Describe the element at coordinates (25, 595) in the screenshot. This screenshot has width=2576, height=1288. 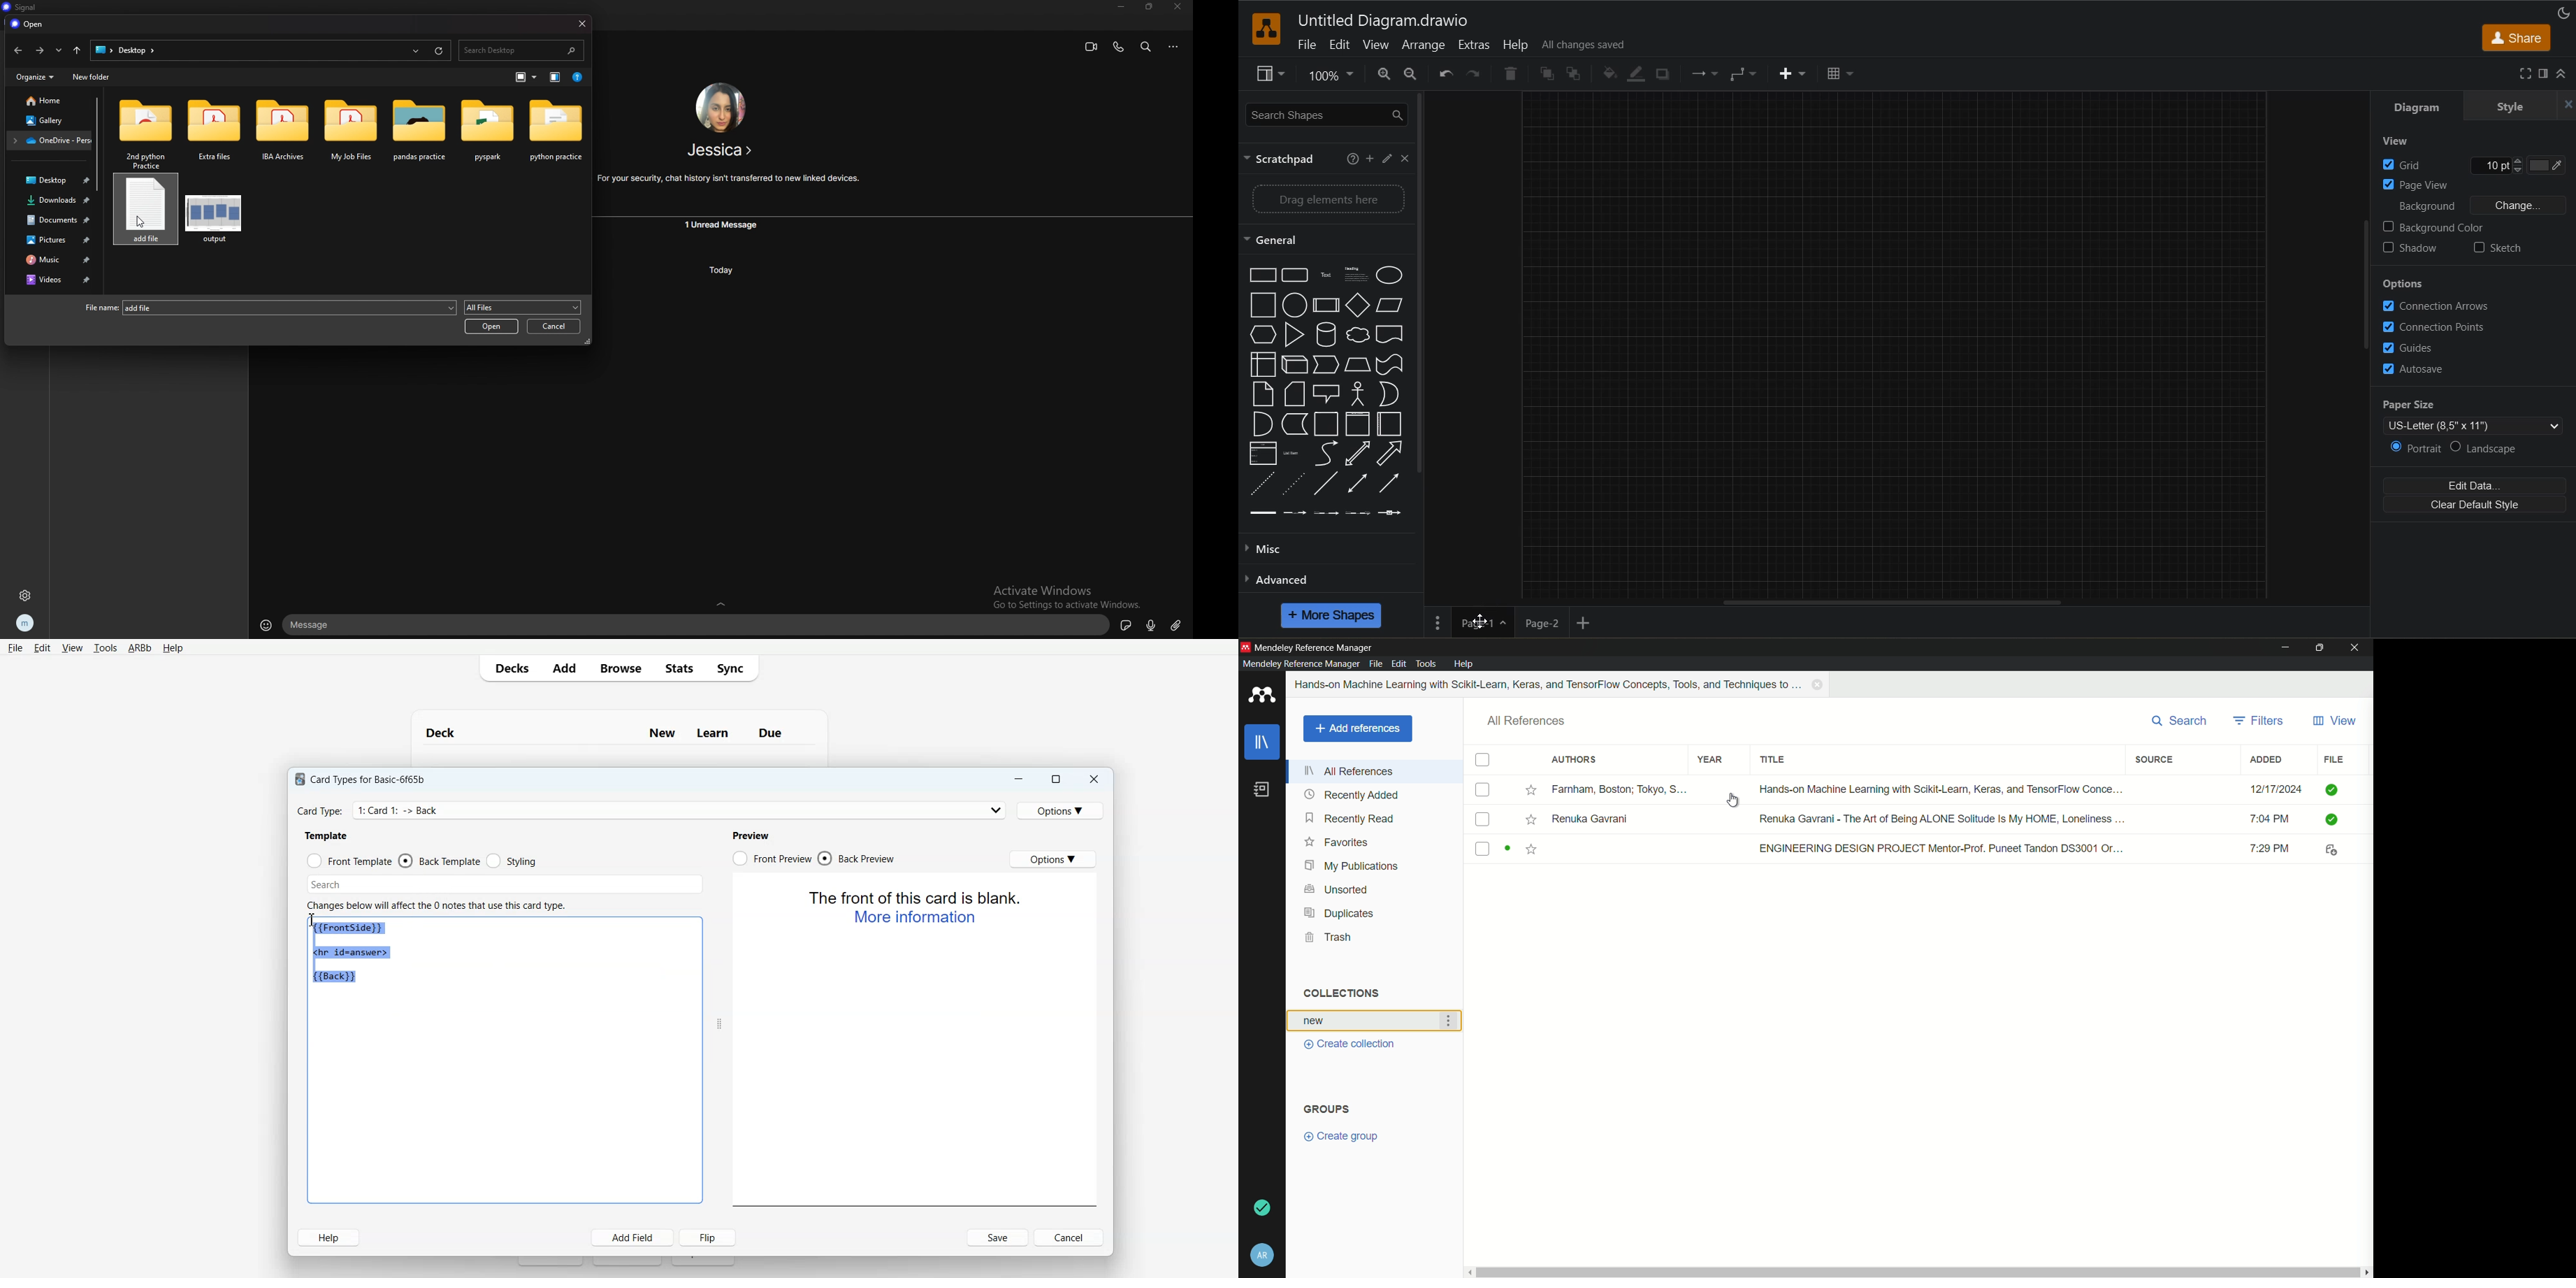
I see `settings` at that location.